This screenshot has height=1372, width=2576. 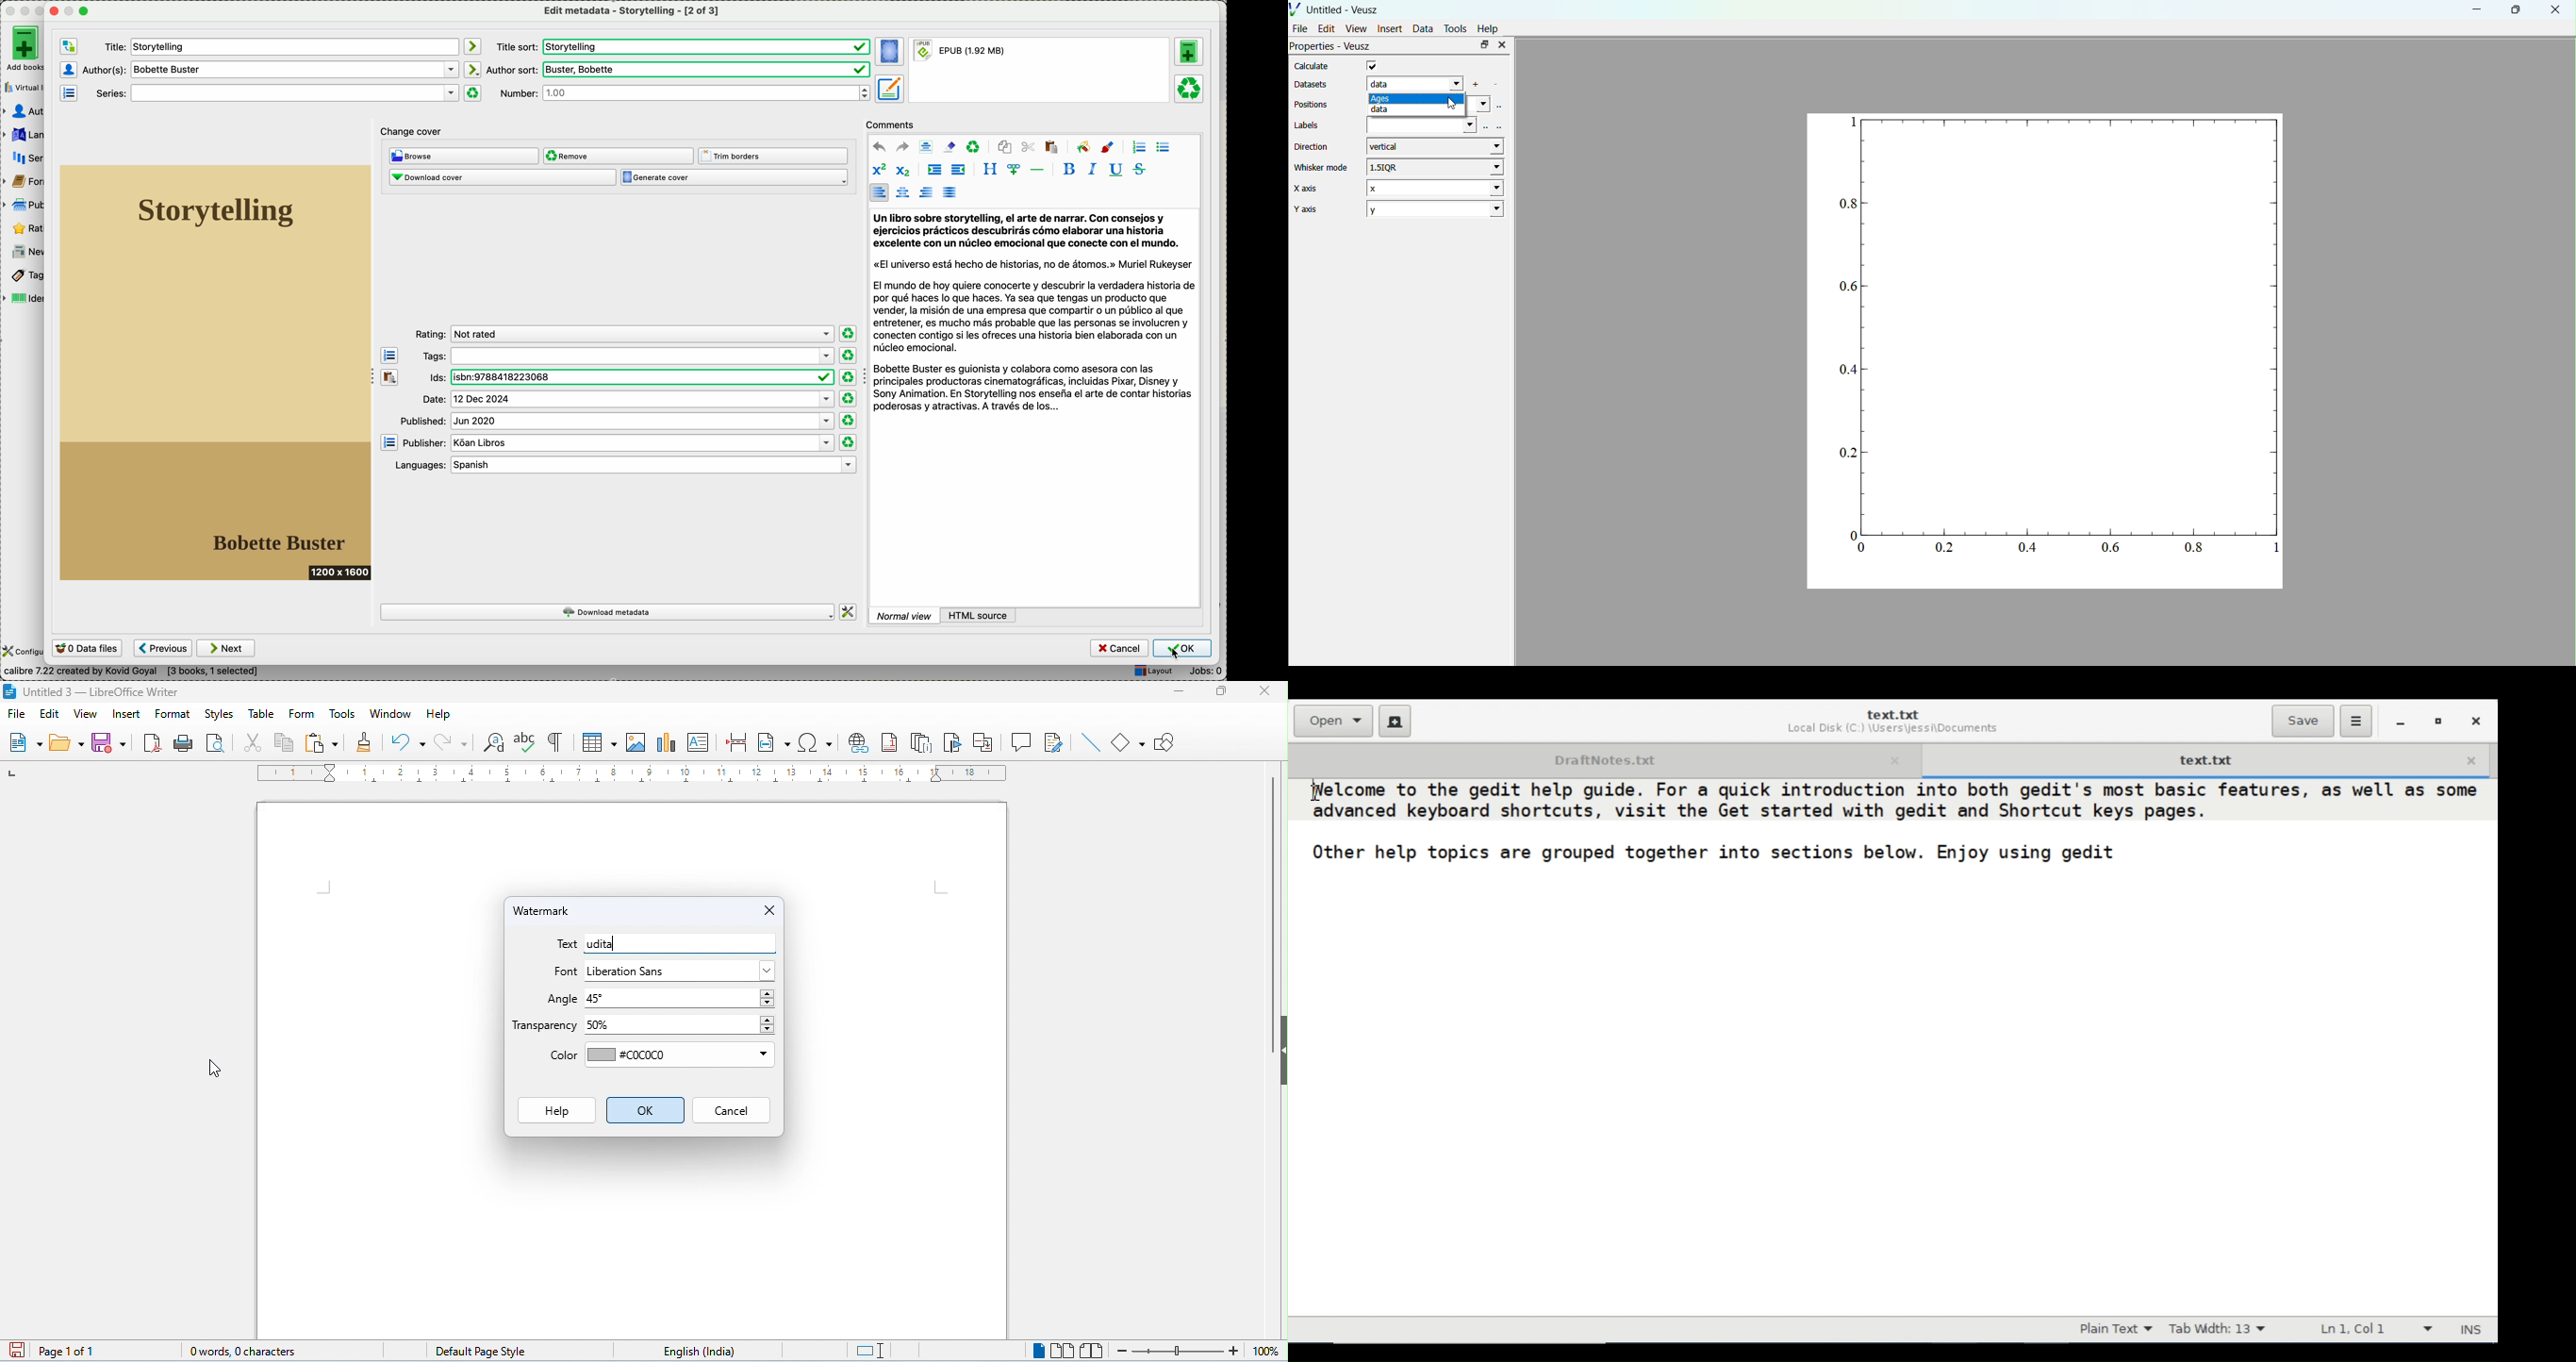 What do you see at coordinates (49, 714) in the screenshot?
I see `edit` at bounding box center [49, 714].